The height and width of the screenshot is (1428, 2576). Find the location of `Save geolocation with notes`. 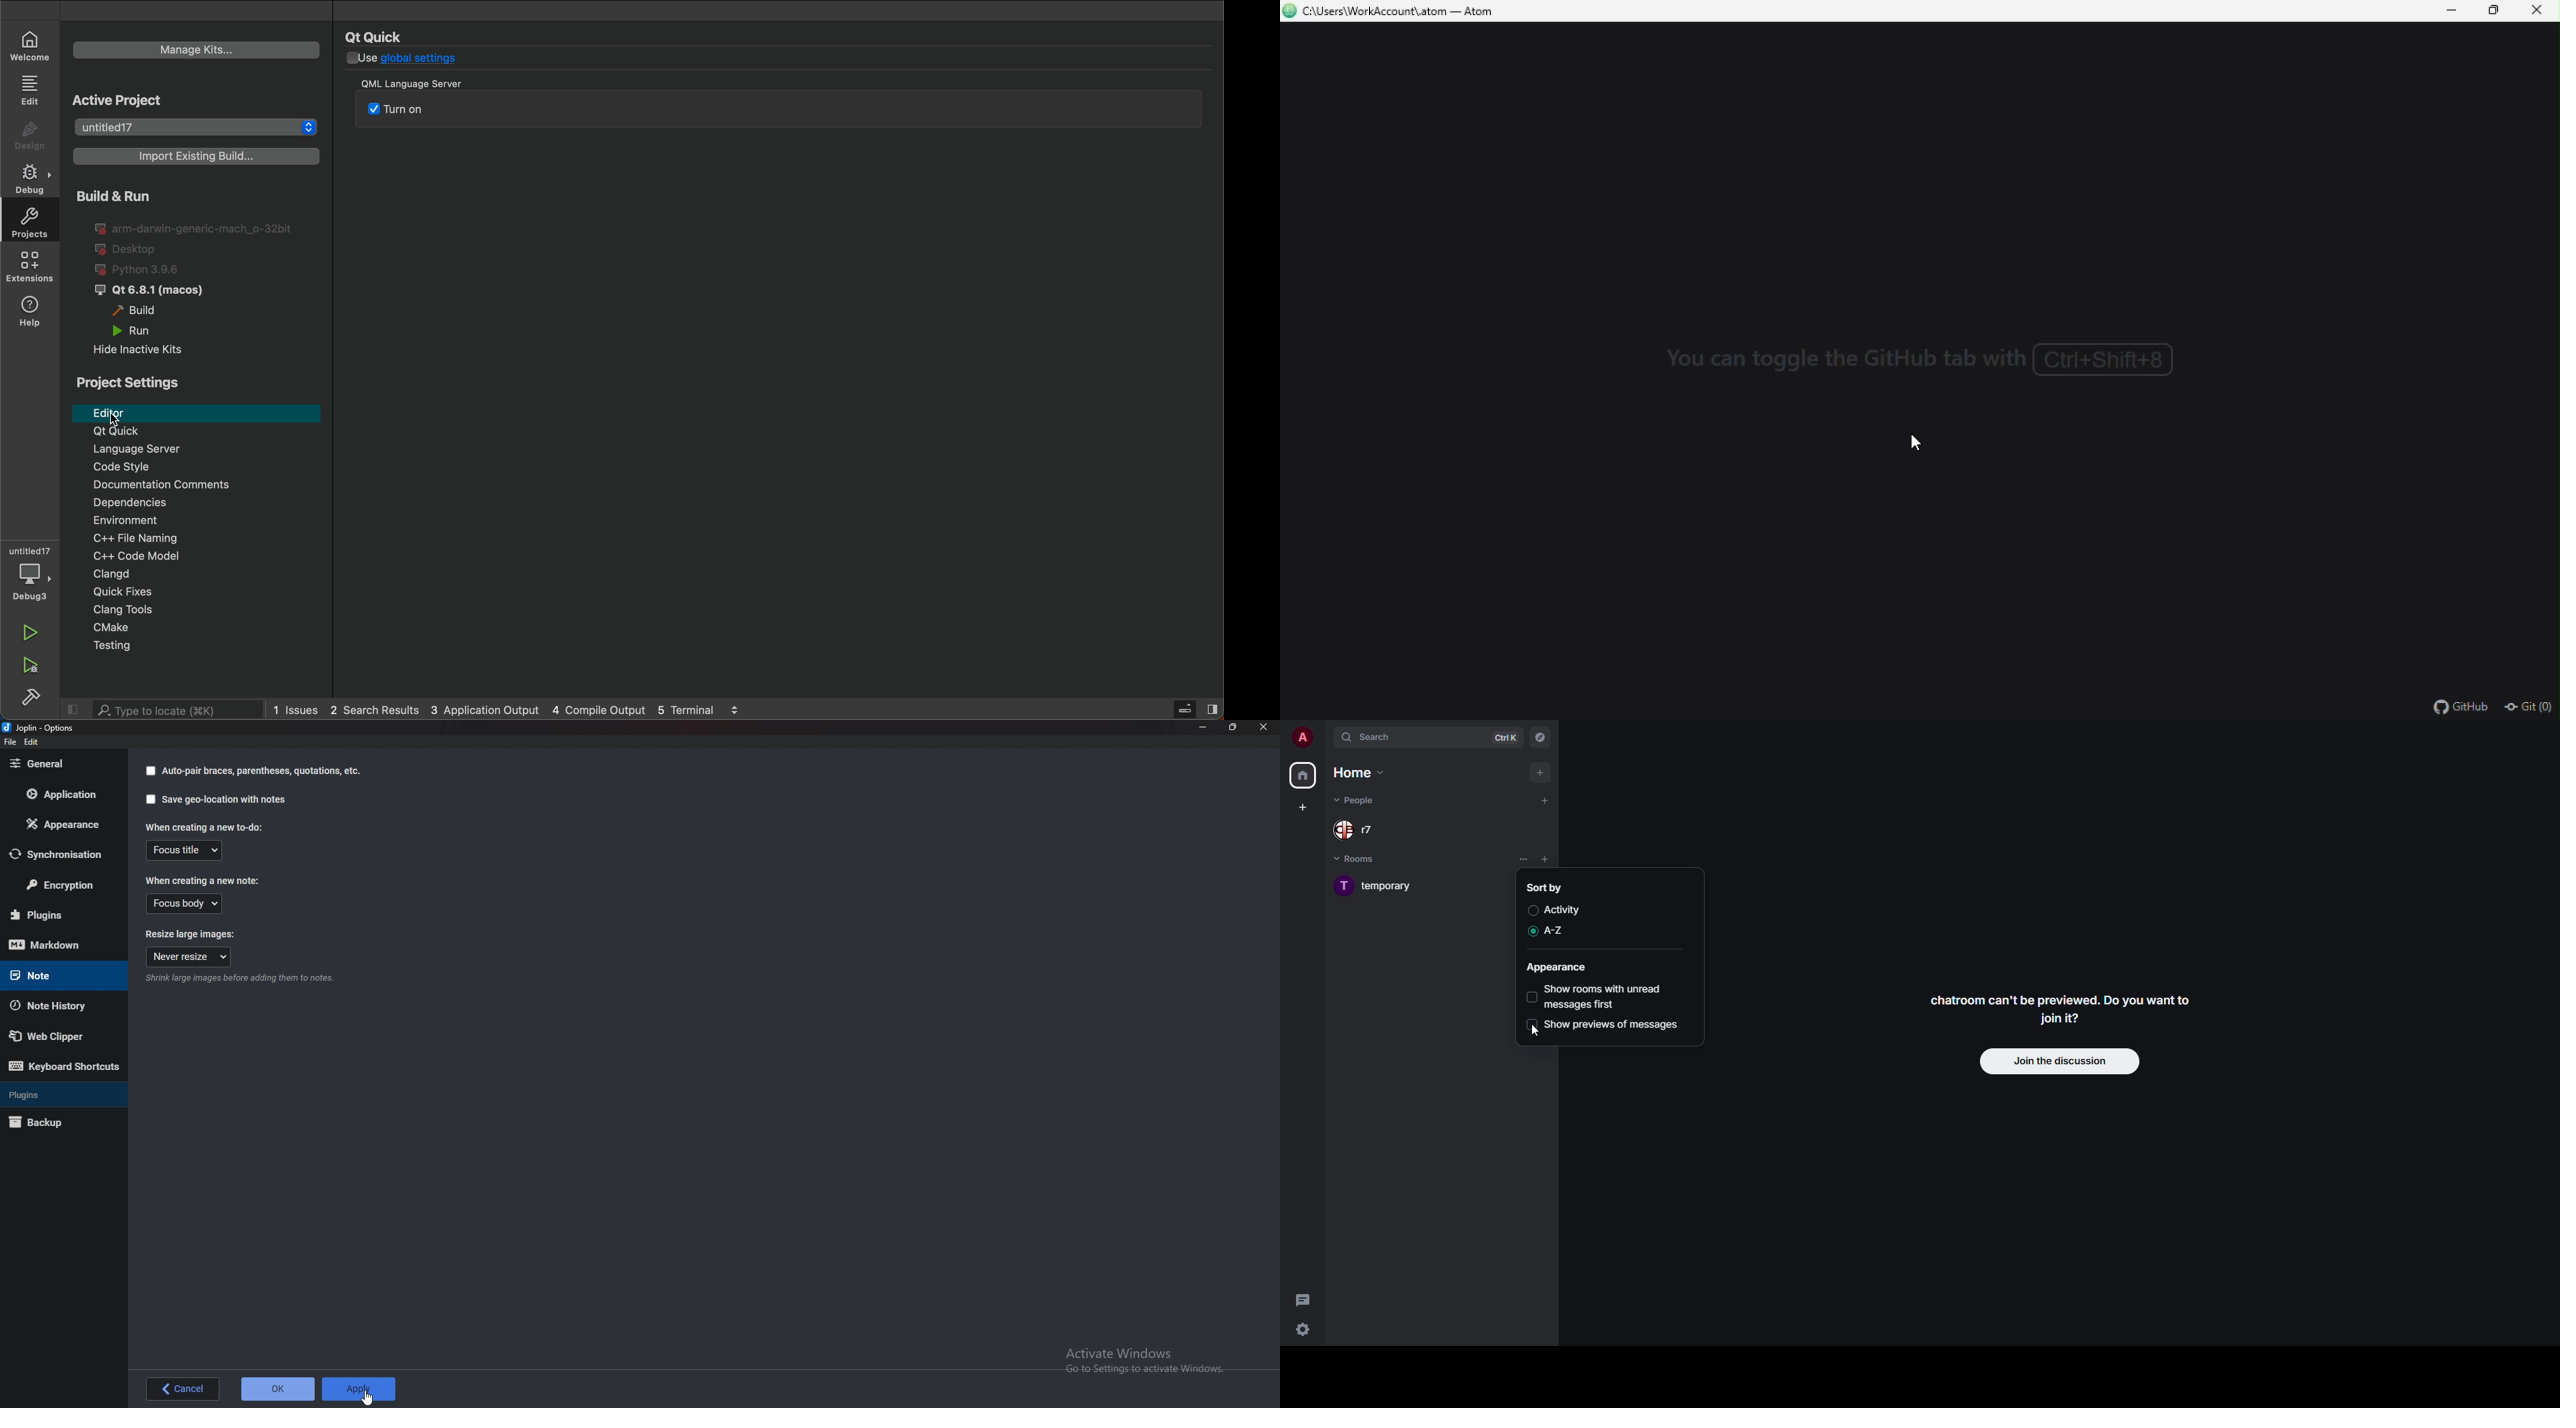

Save geolocation with notes is located at coordinates (225, 799).